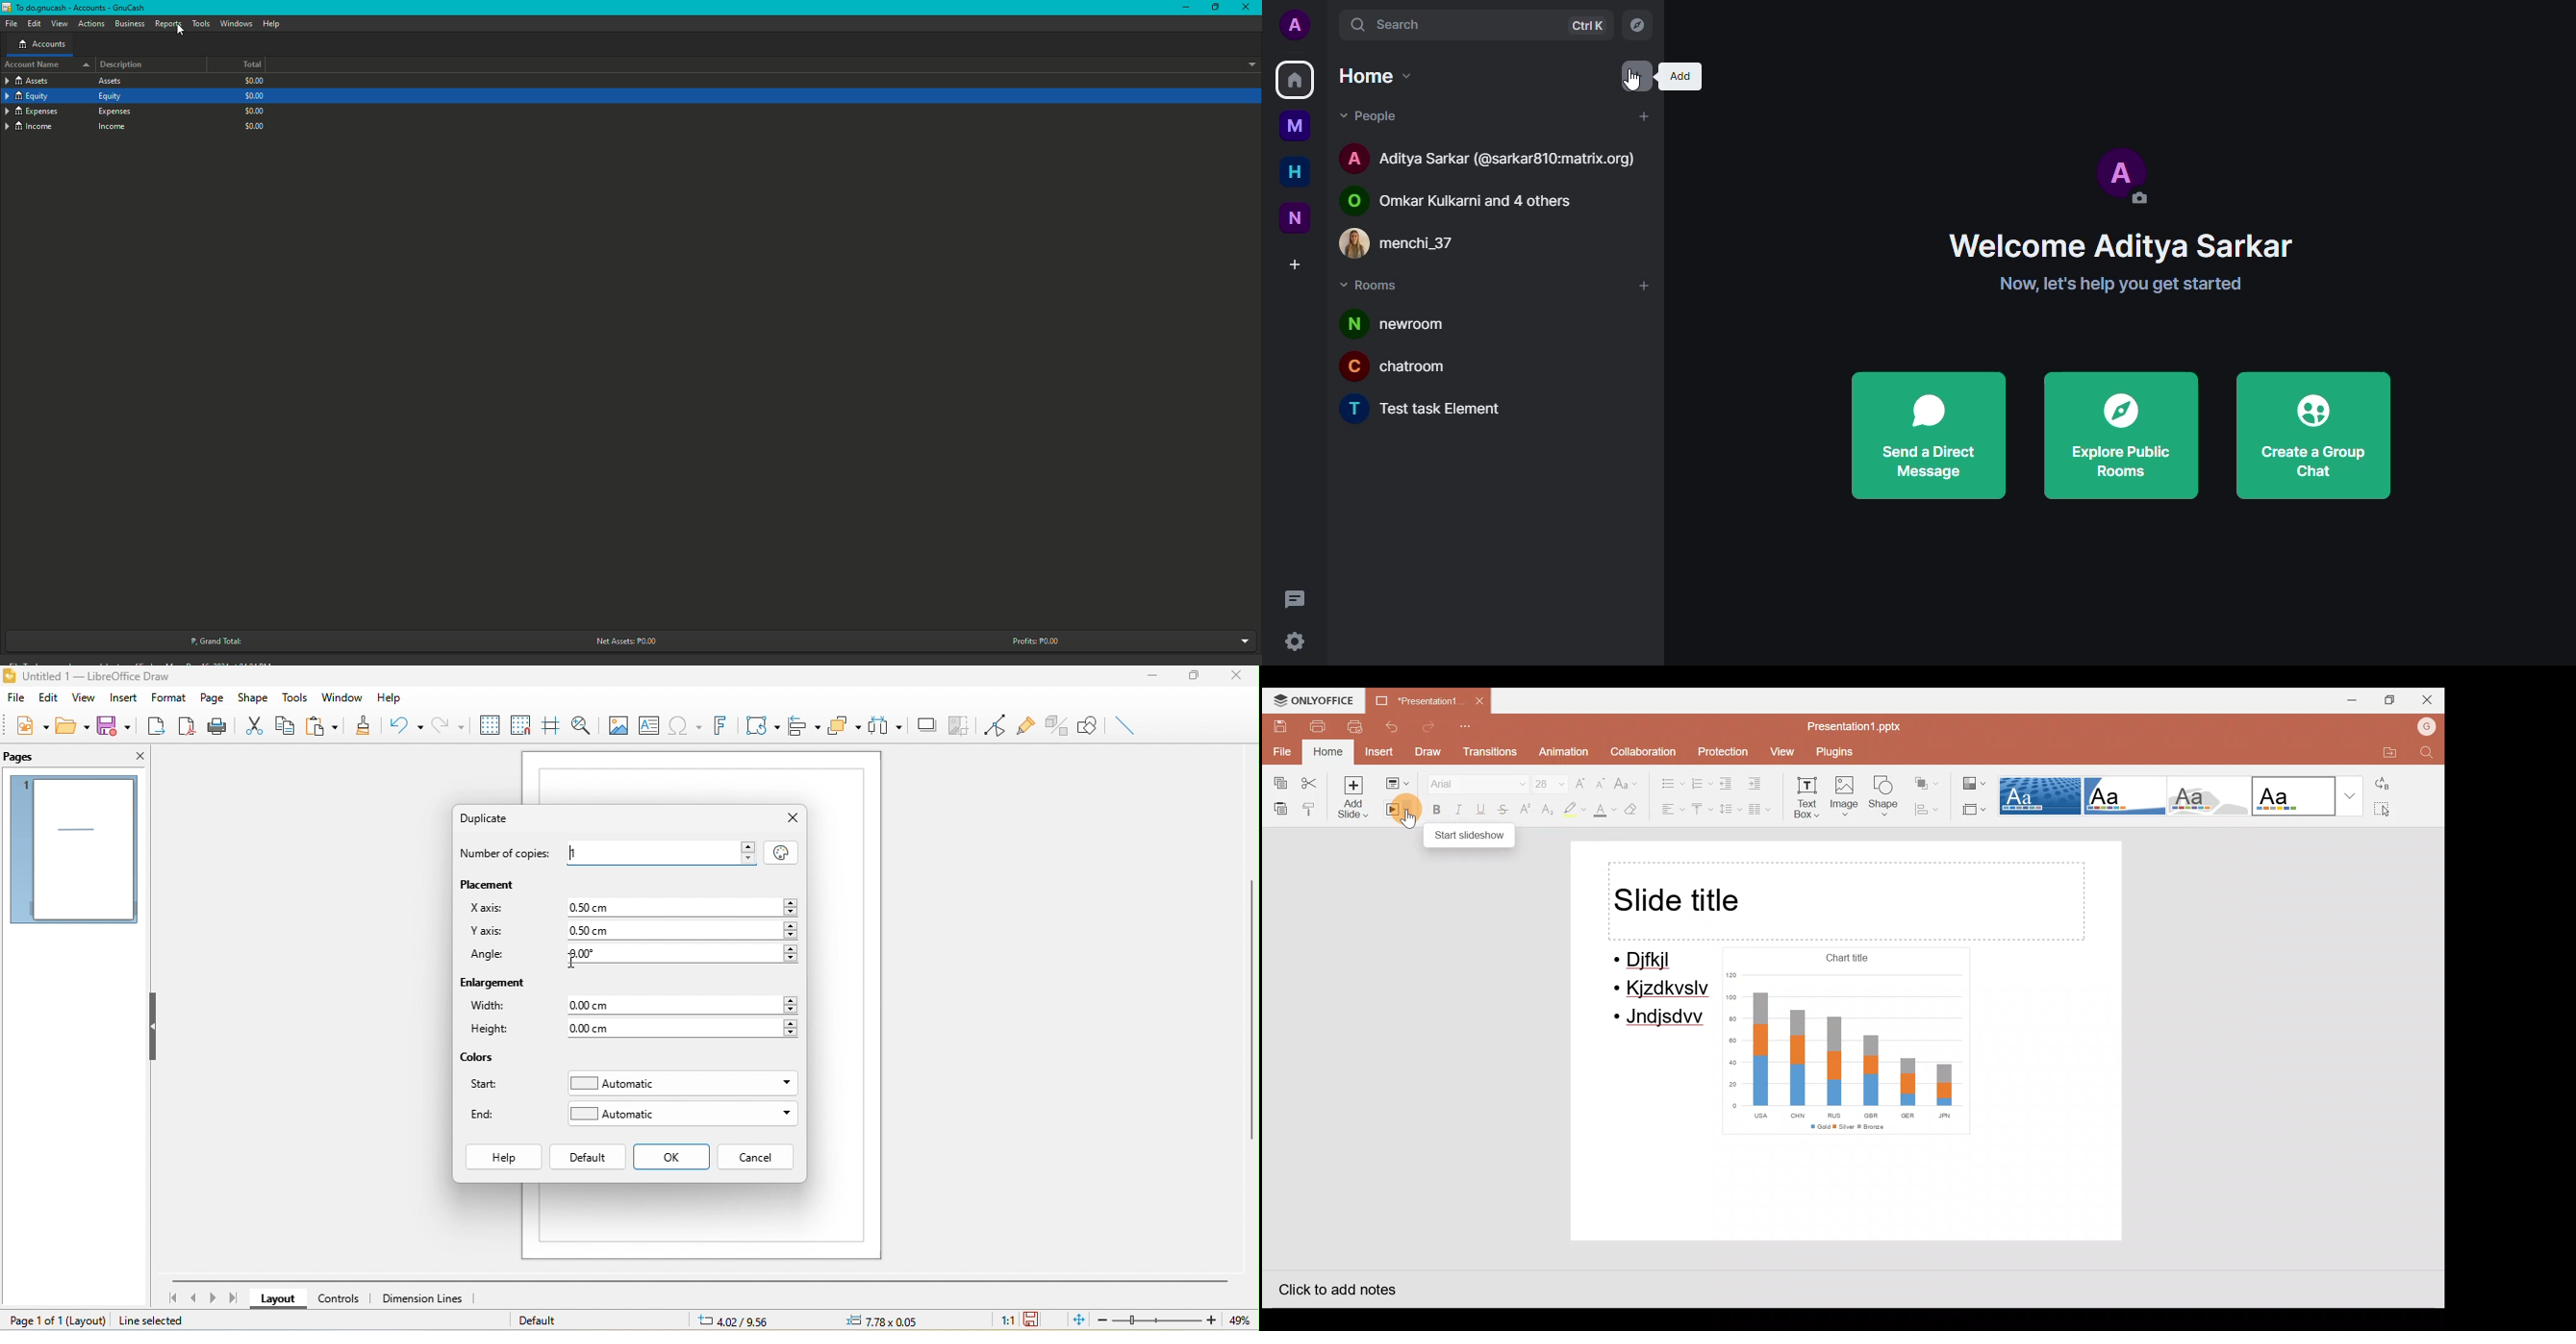 The height and width of the screenshot is (1344, 2576). What do you see at coordinates (1279, 783) in the screenshot?
I see `Copy` at bounding box center [1279, 783].